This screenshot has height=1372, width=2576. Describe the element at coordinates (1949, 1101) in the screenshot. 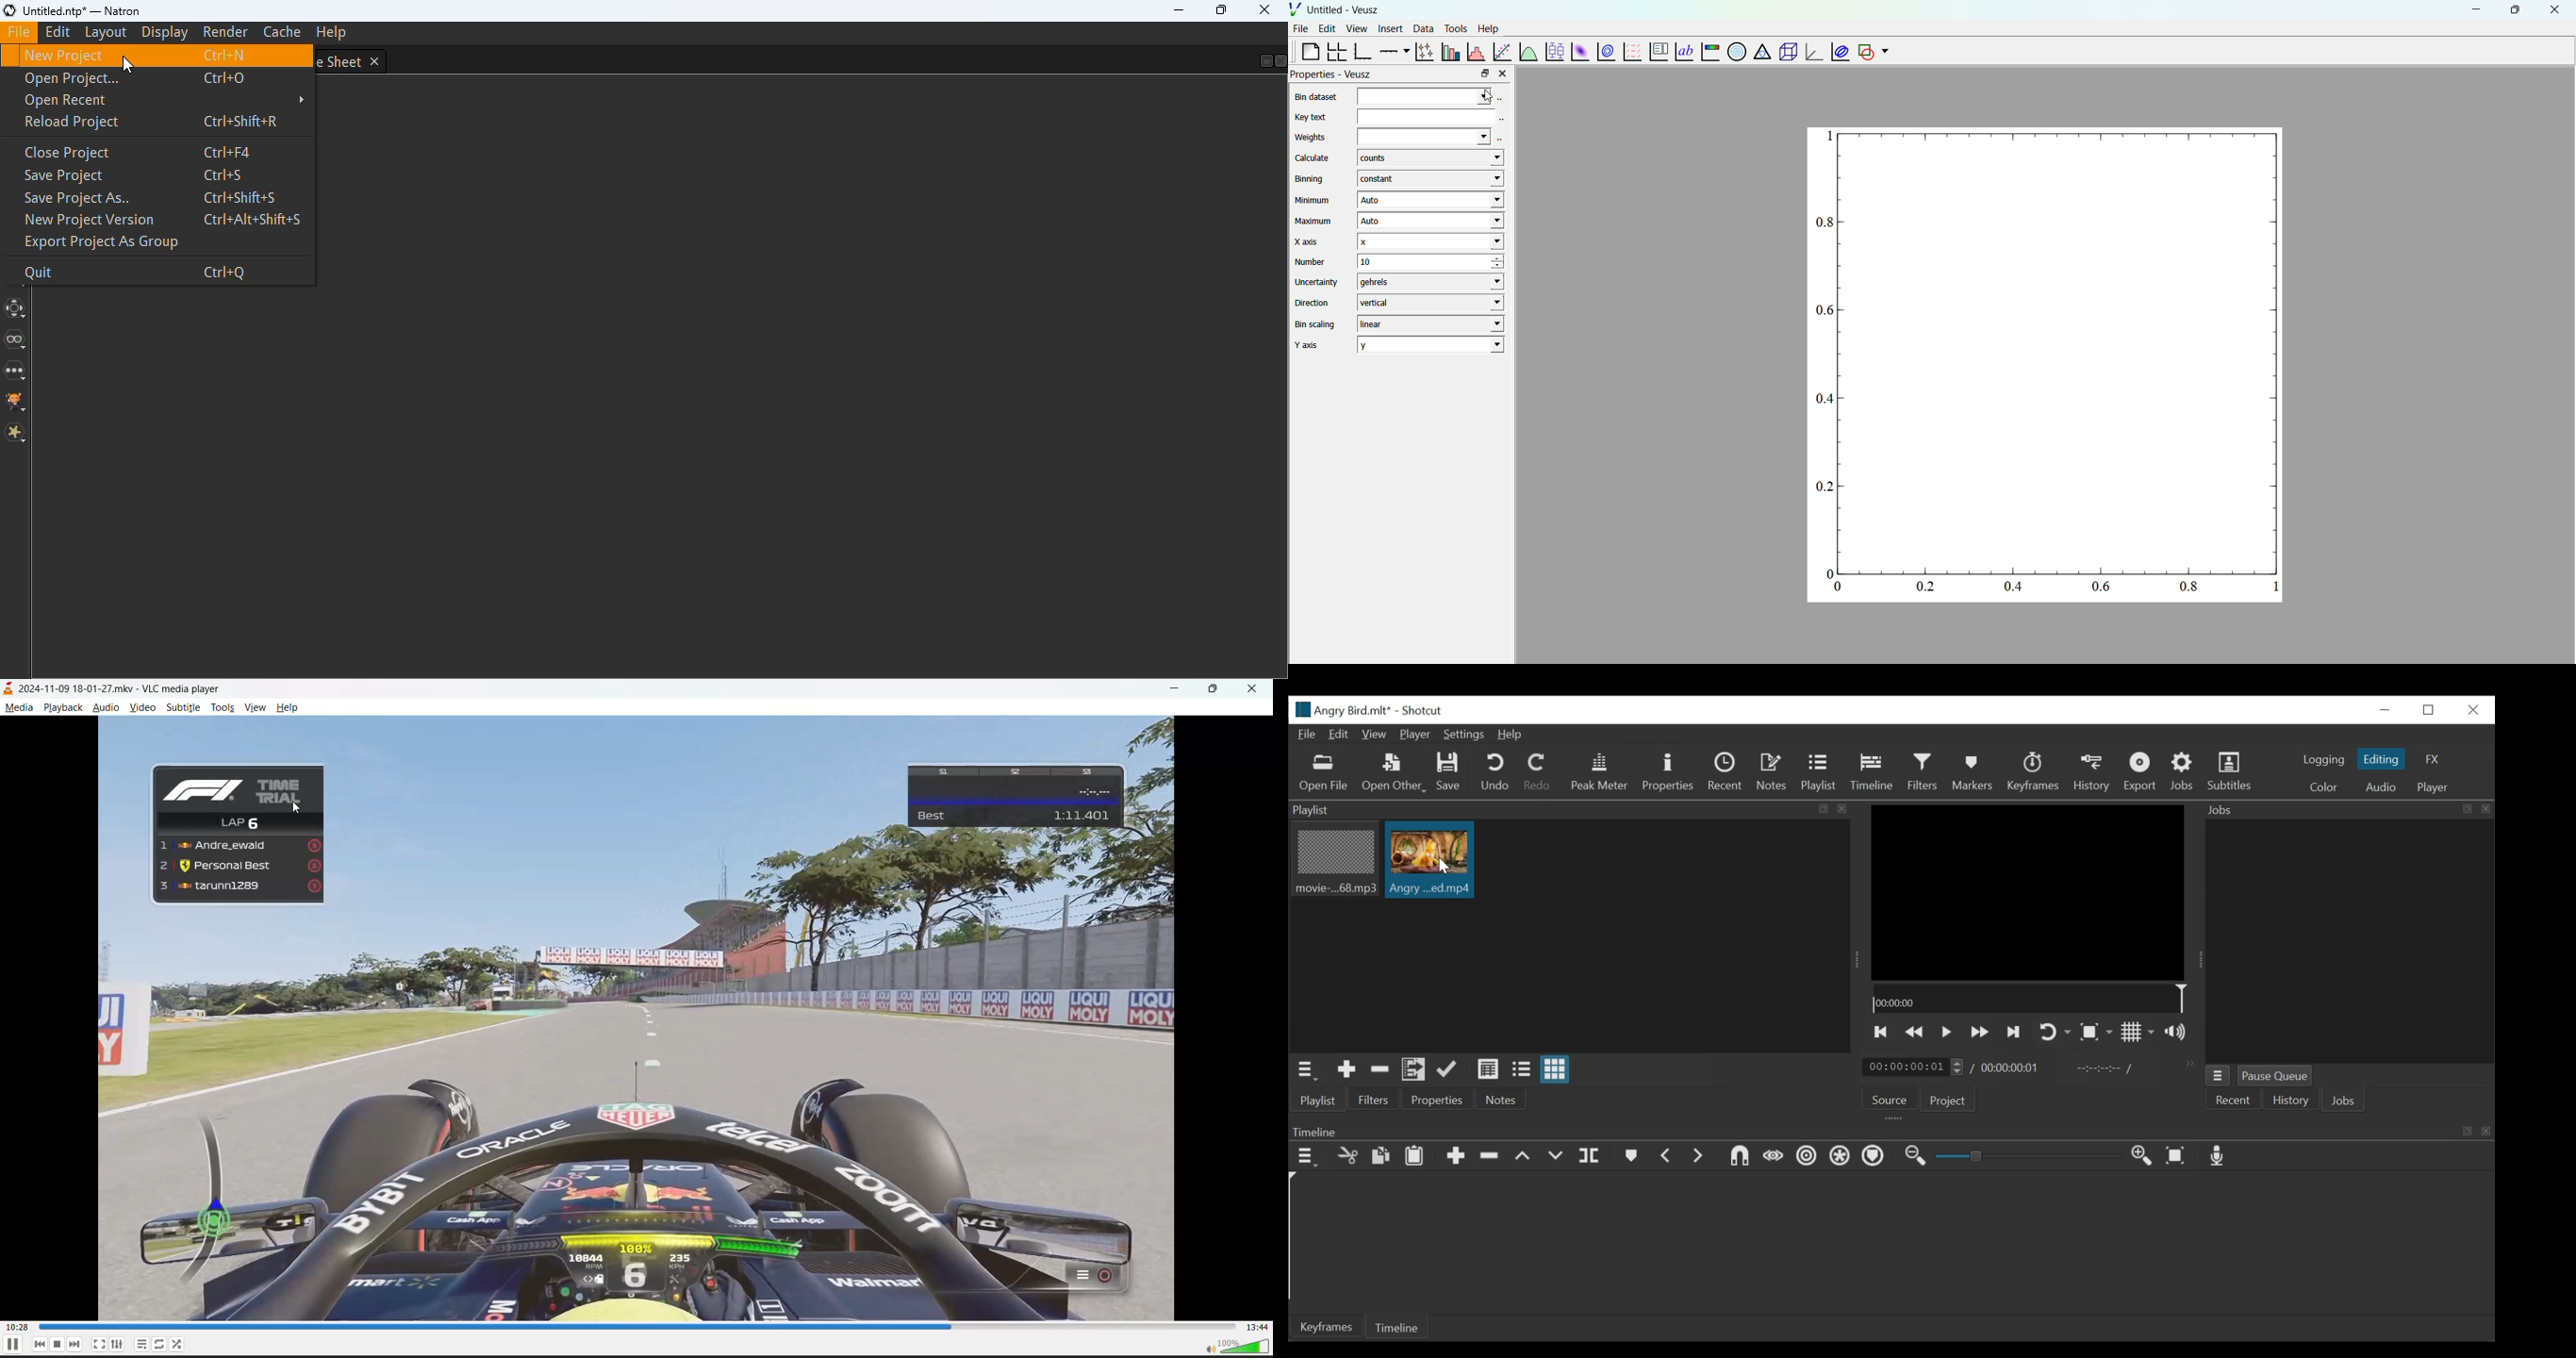

I see `Project` at that location.